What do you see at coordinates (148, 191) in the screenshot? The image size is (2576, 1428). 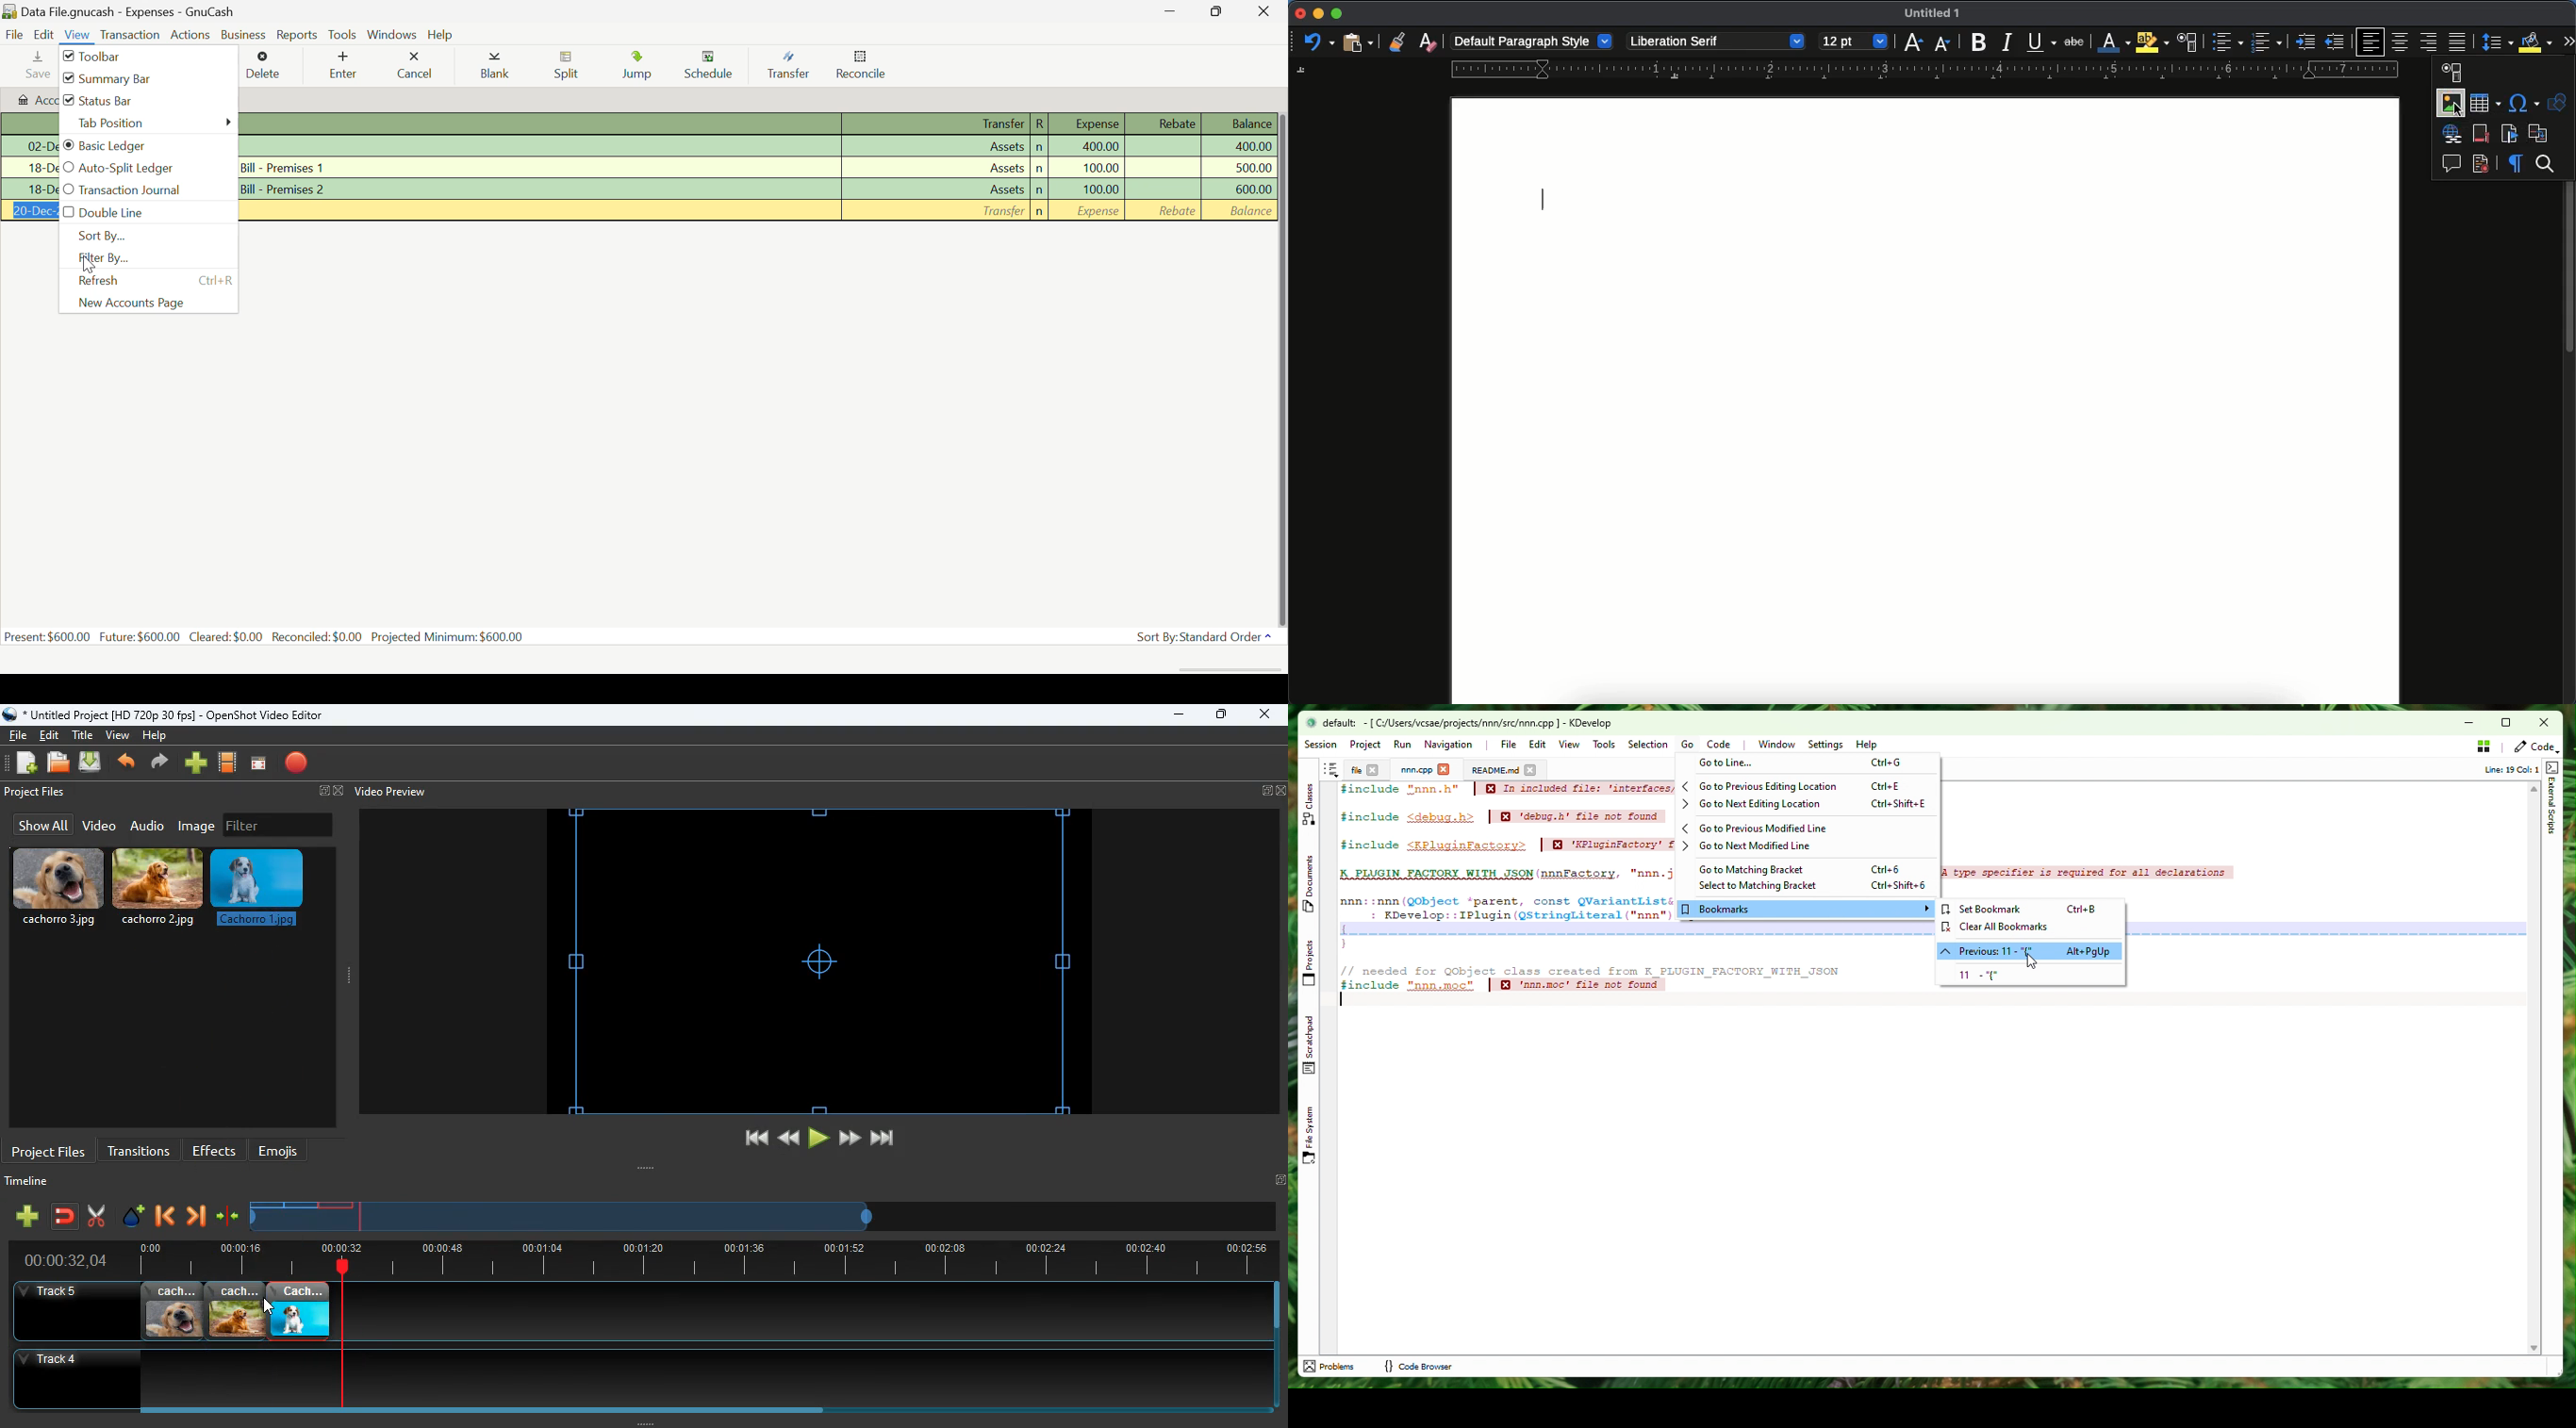 I see `Transaction Journal` at bounding box center [148, 191].